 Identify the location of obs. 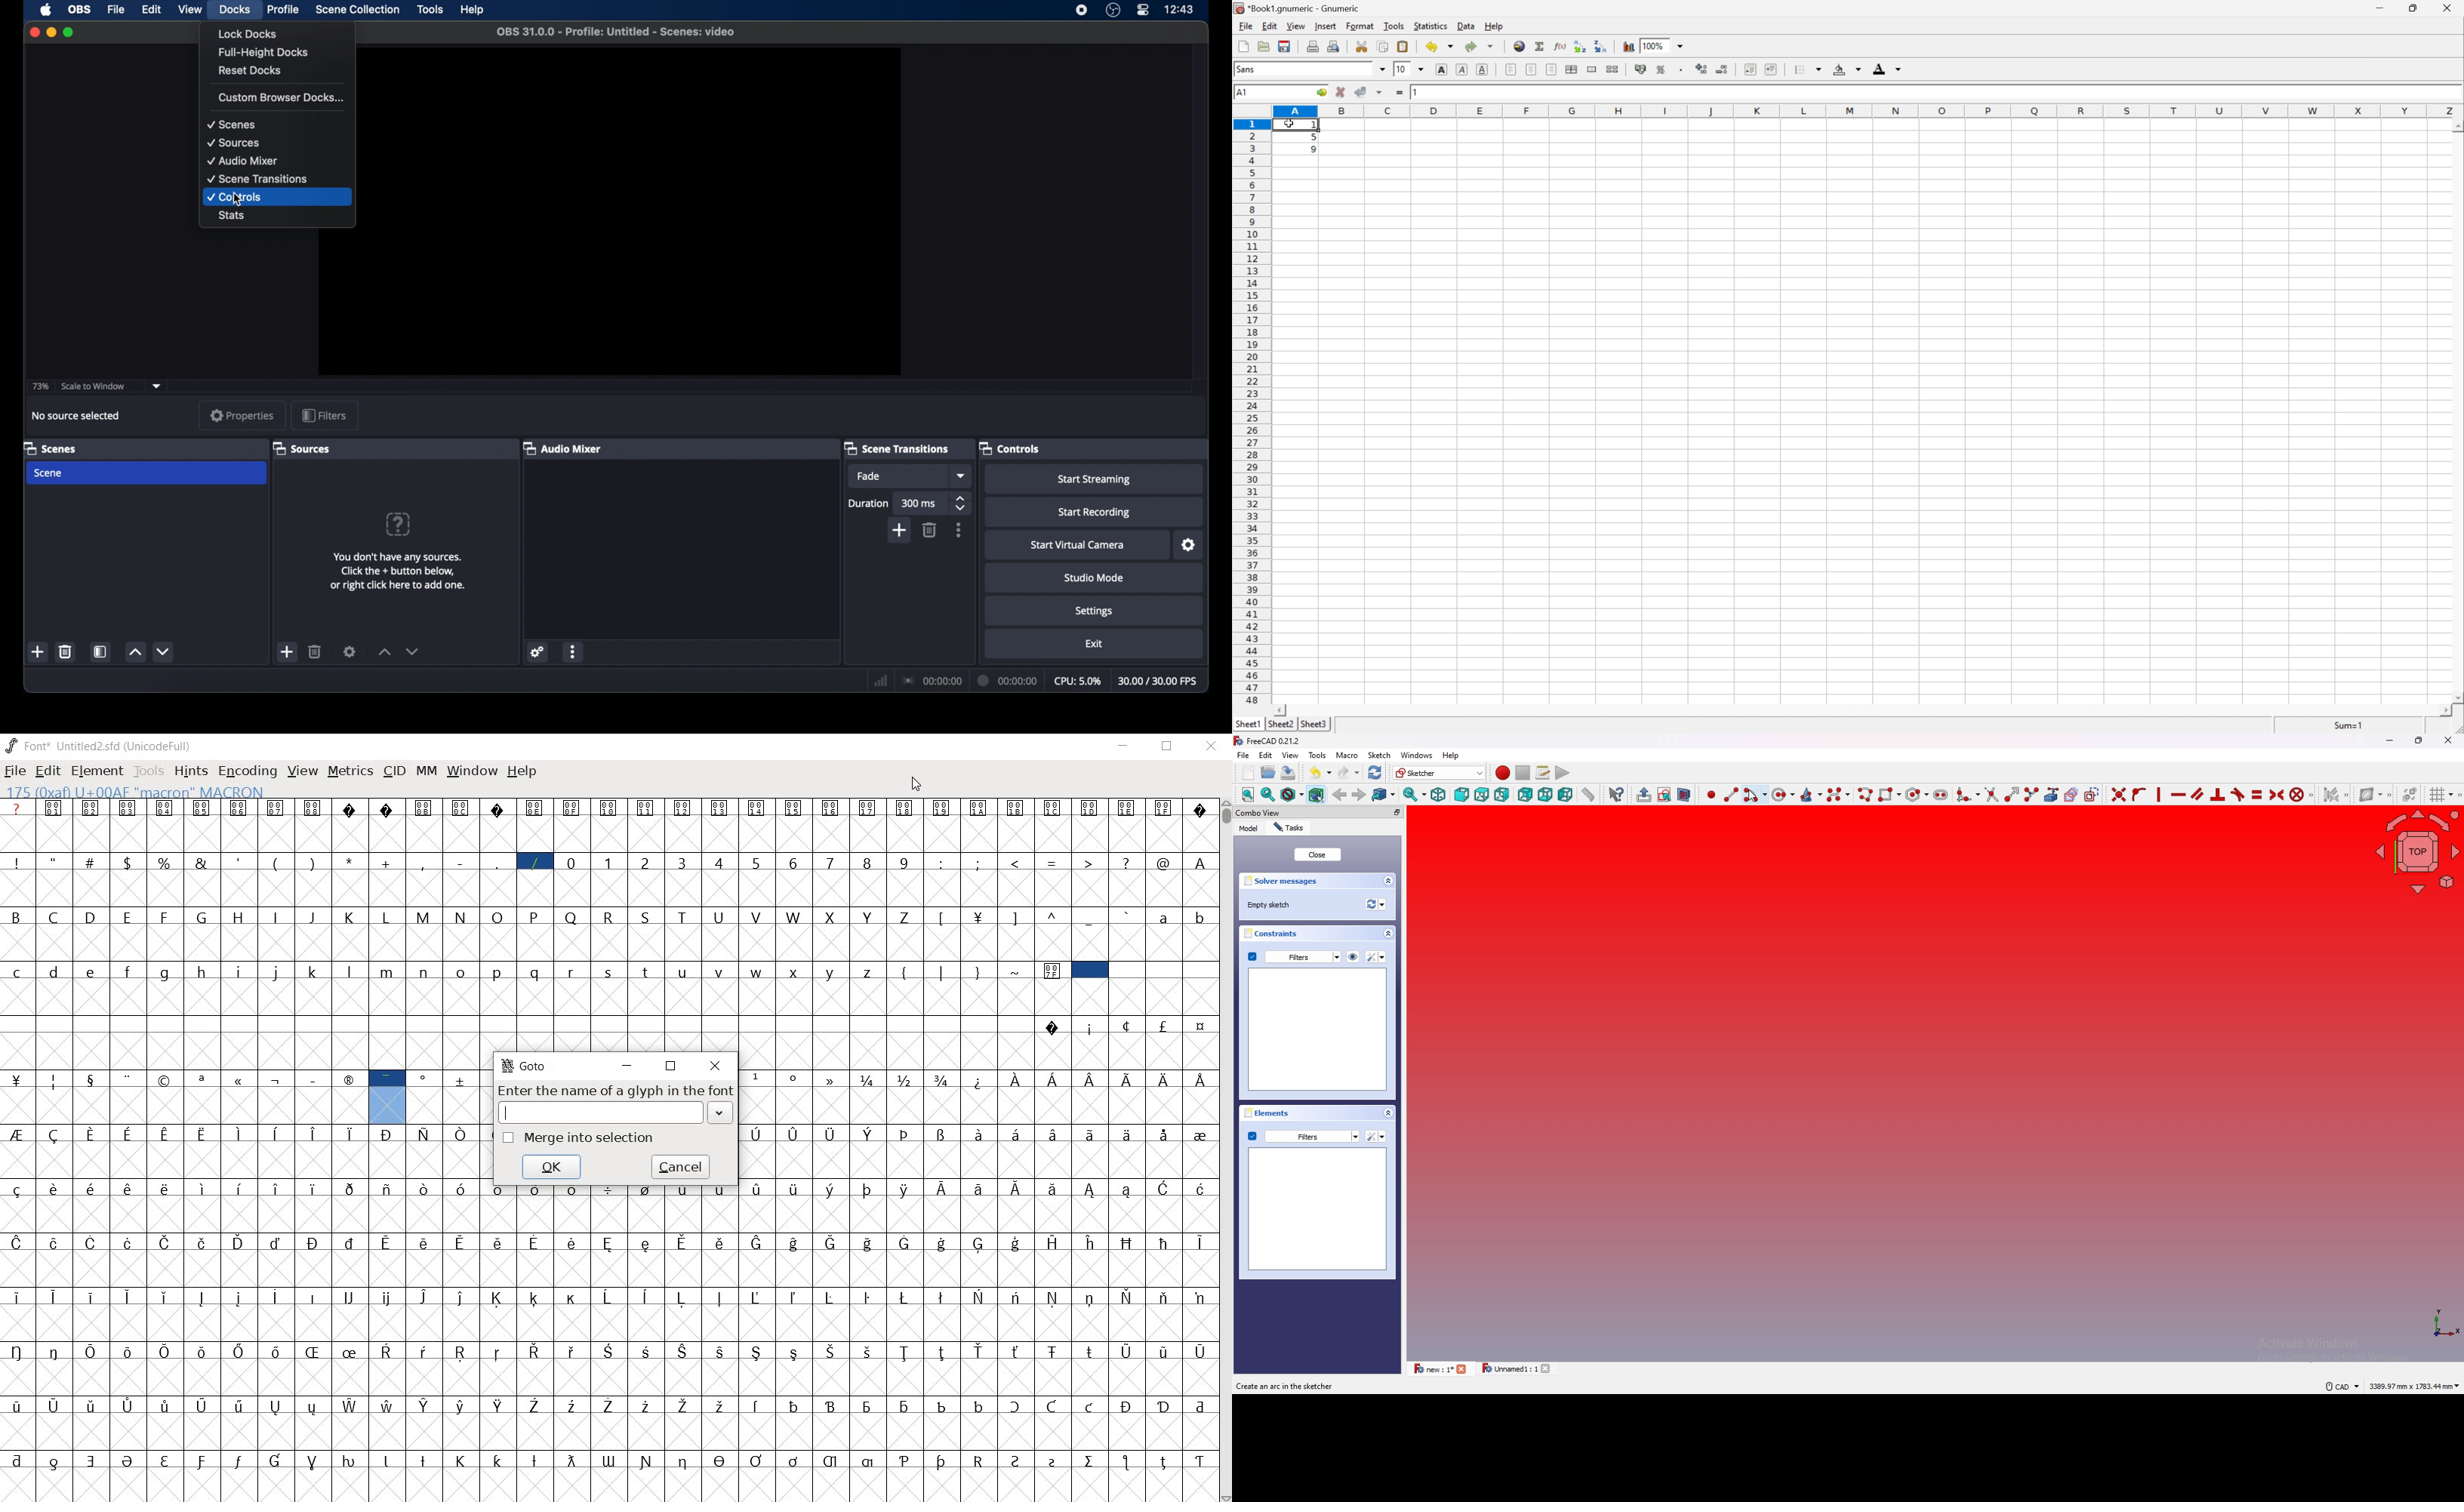
(78, 10).